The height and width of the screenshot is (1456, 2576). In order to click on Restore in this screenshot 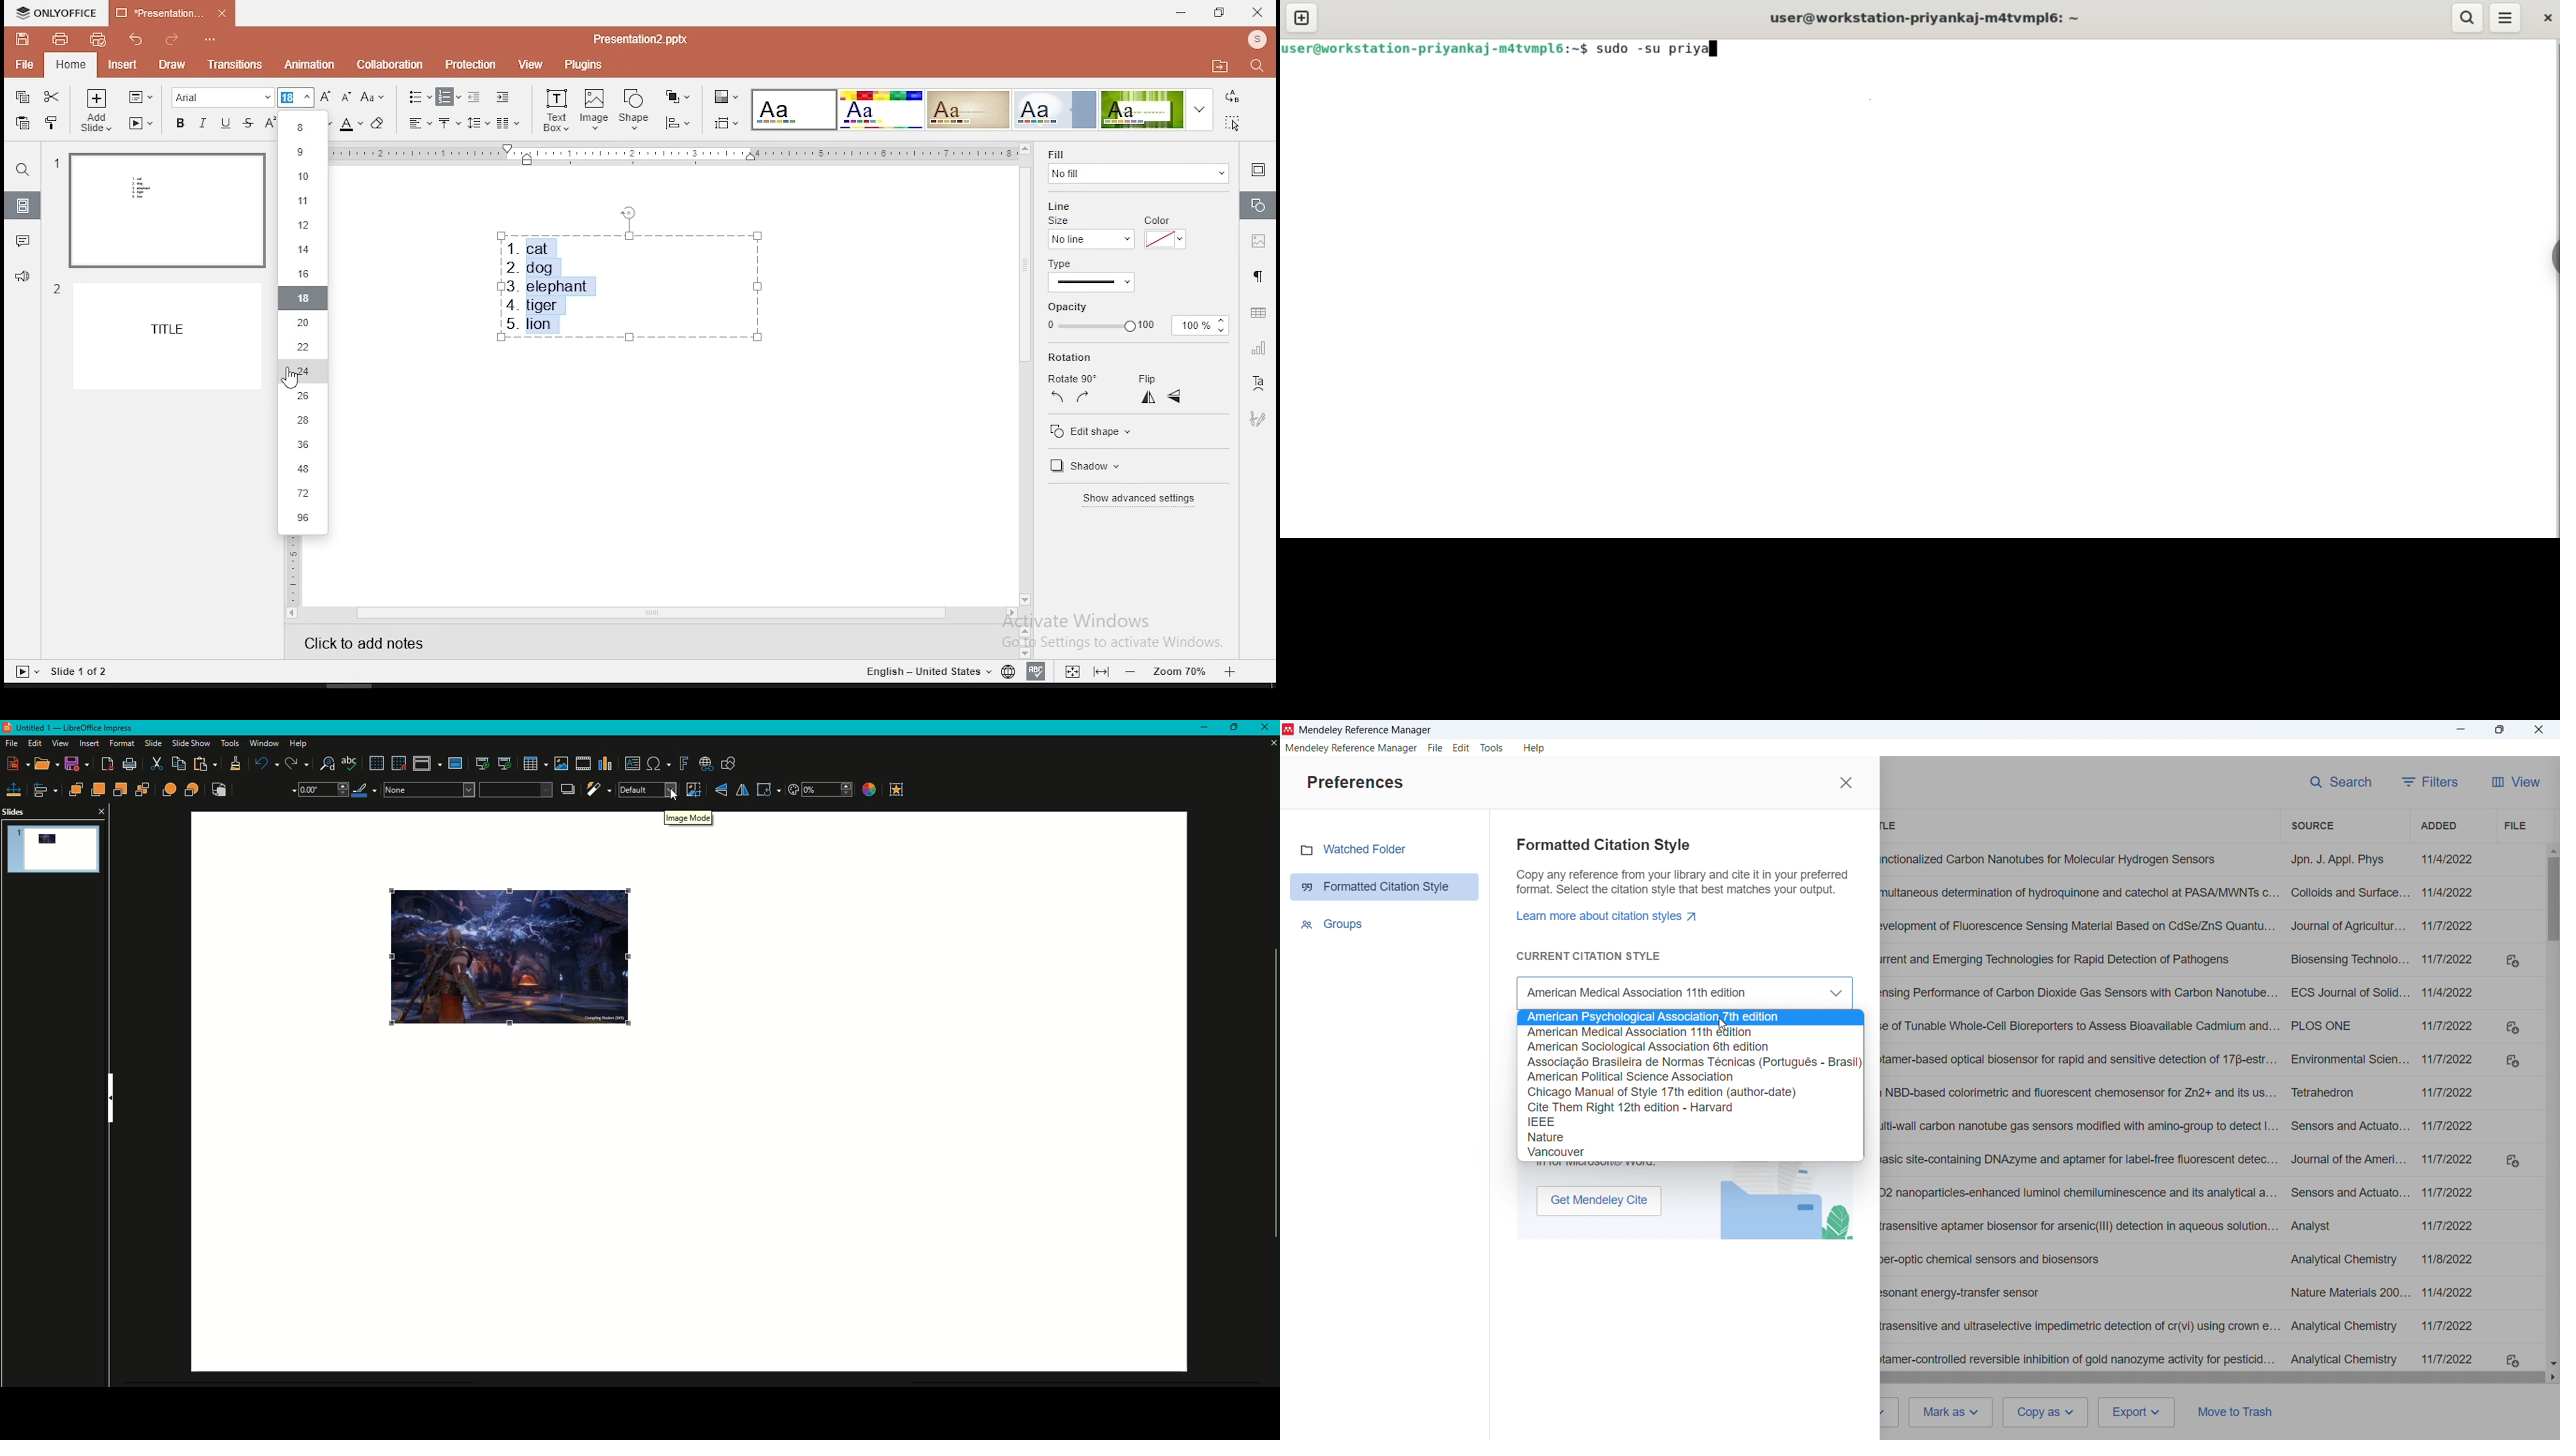, I will do `click(1231, 728)`.